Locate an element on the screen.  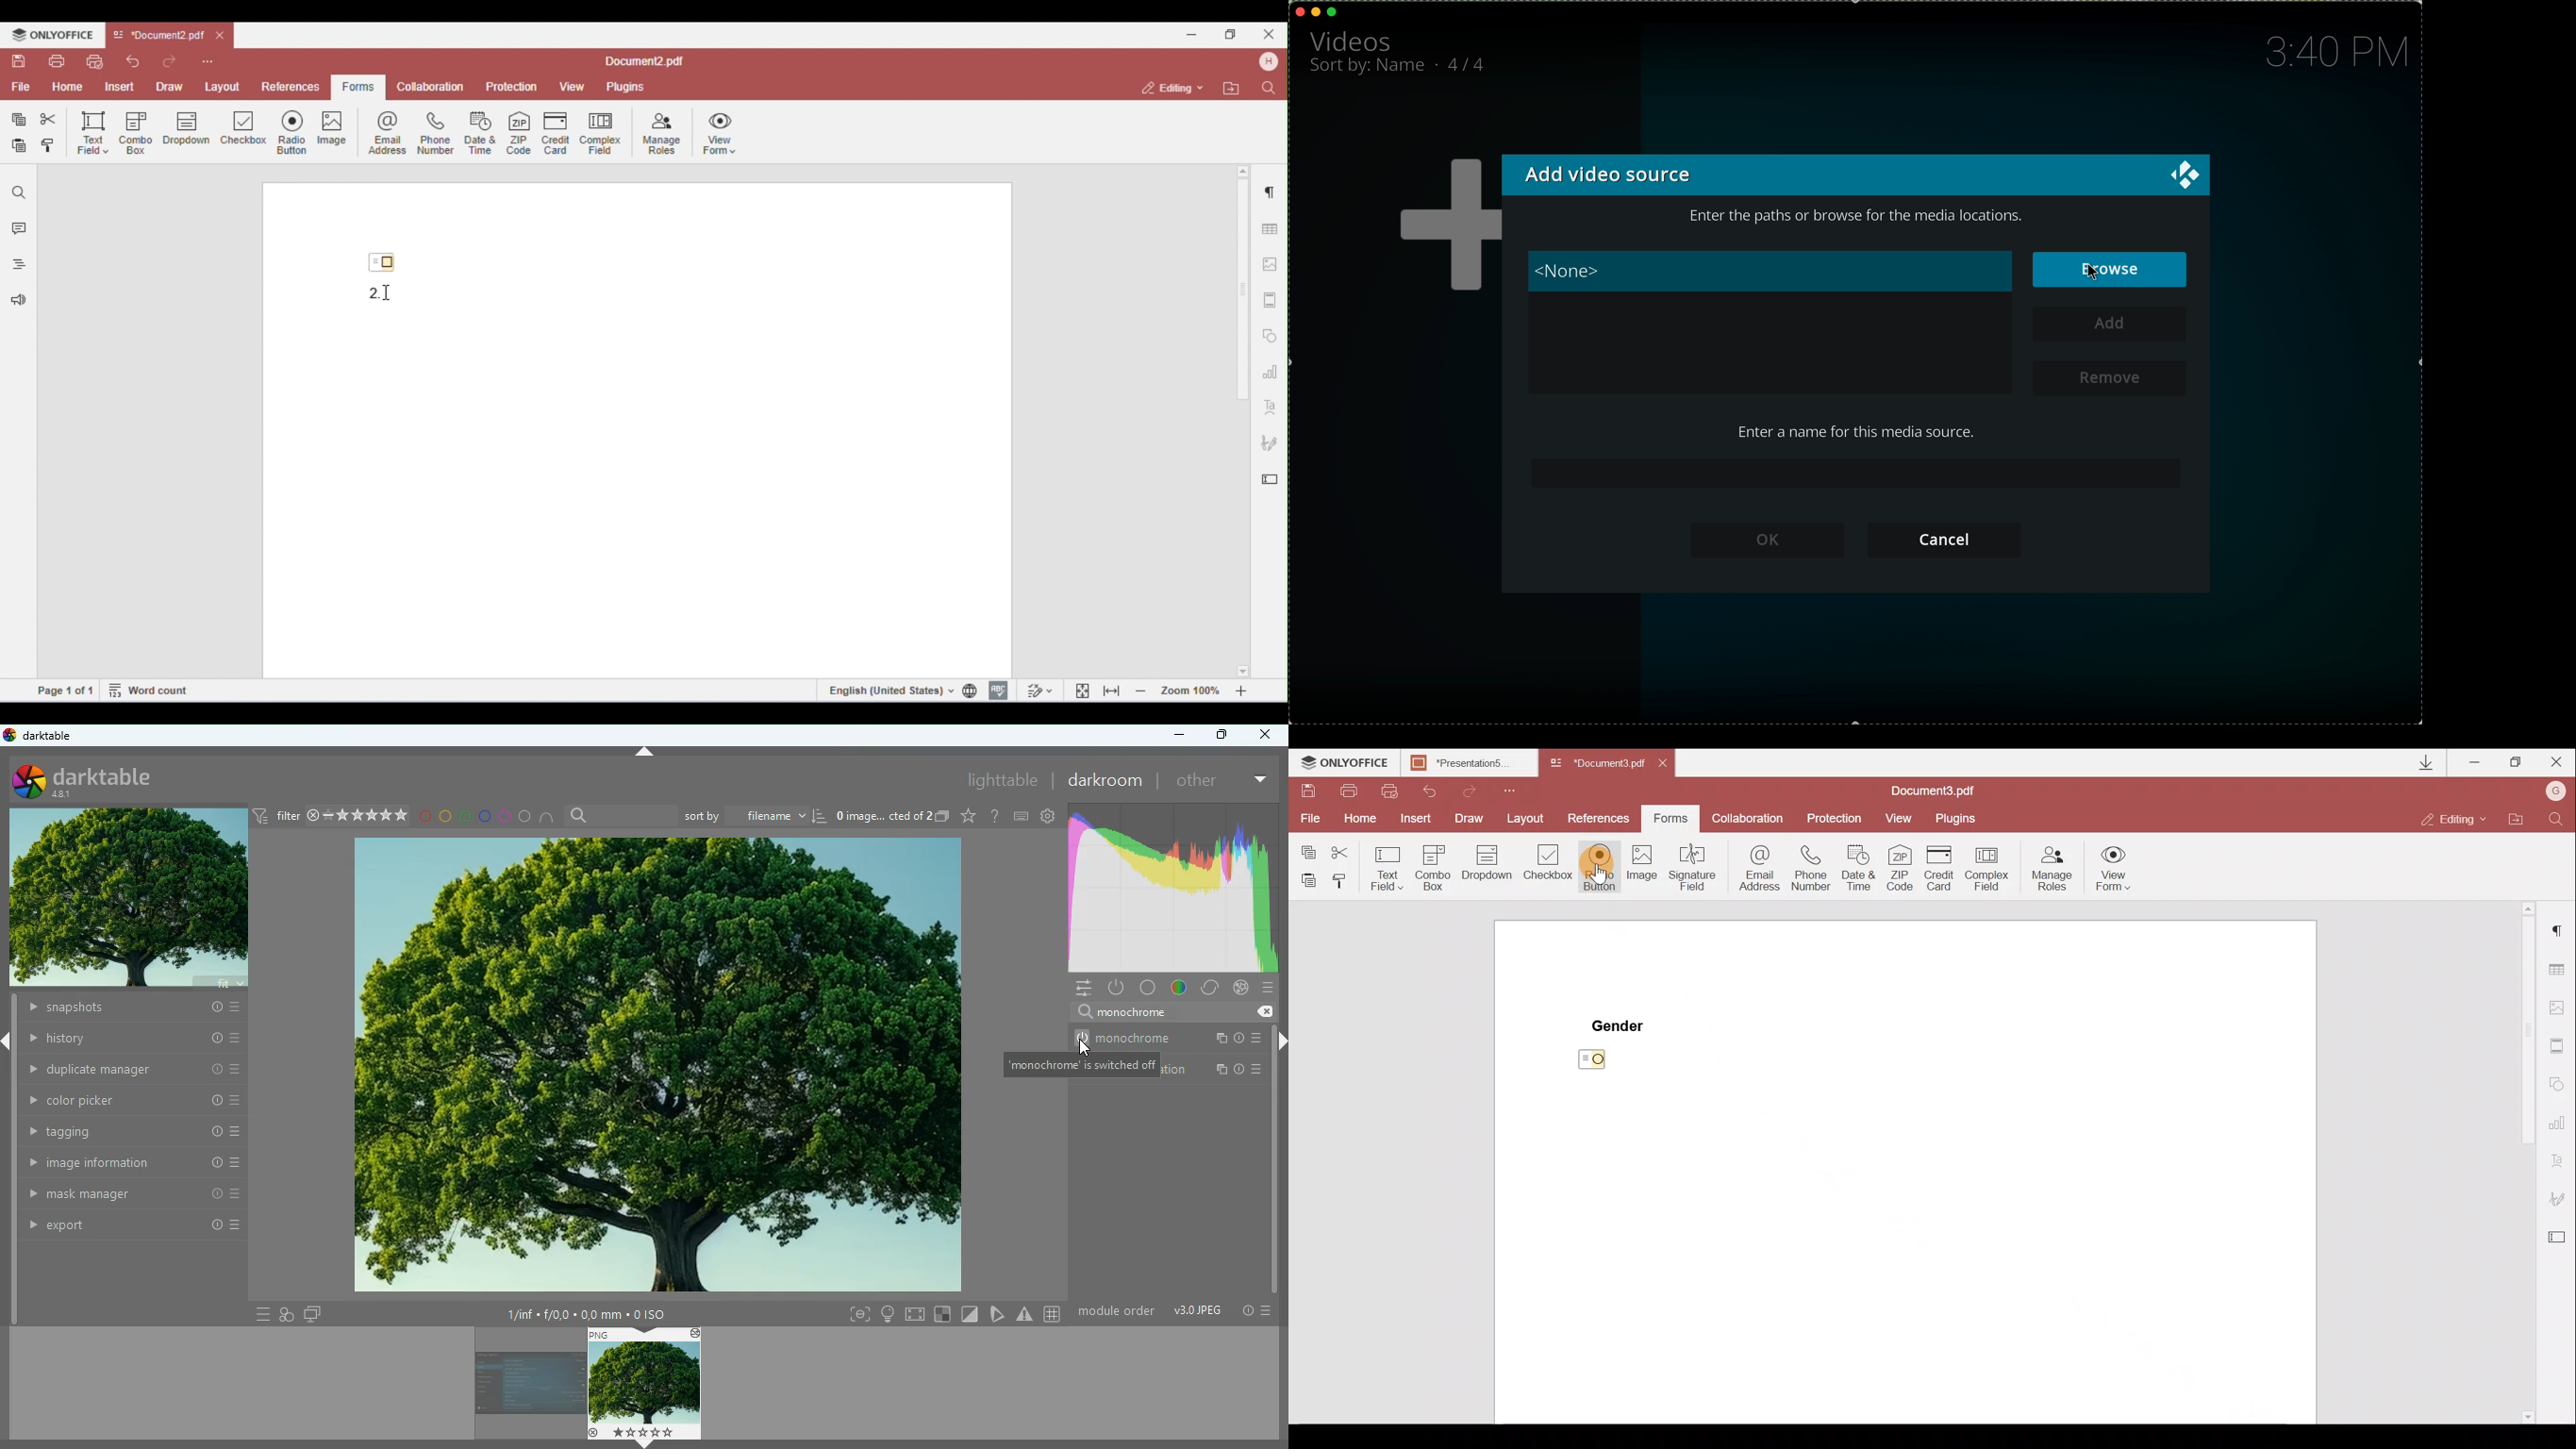
Headers & footers settings is located at coordinates (2559, 1048).